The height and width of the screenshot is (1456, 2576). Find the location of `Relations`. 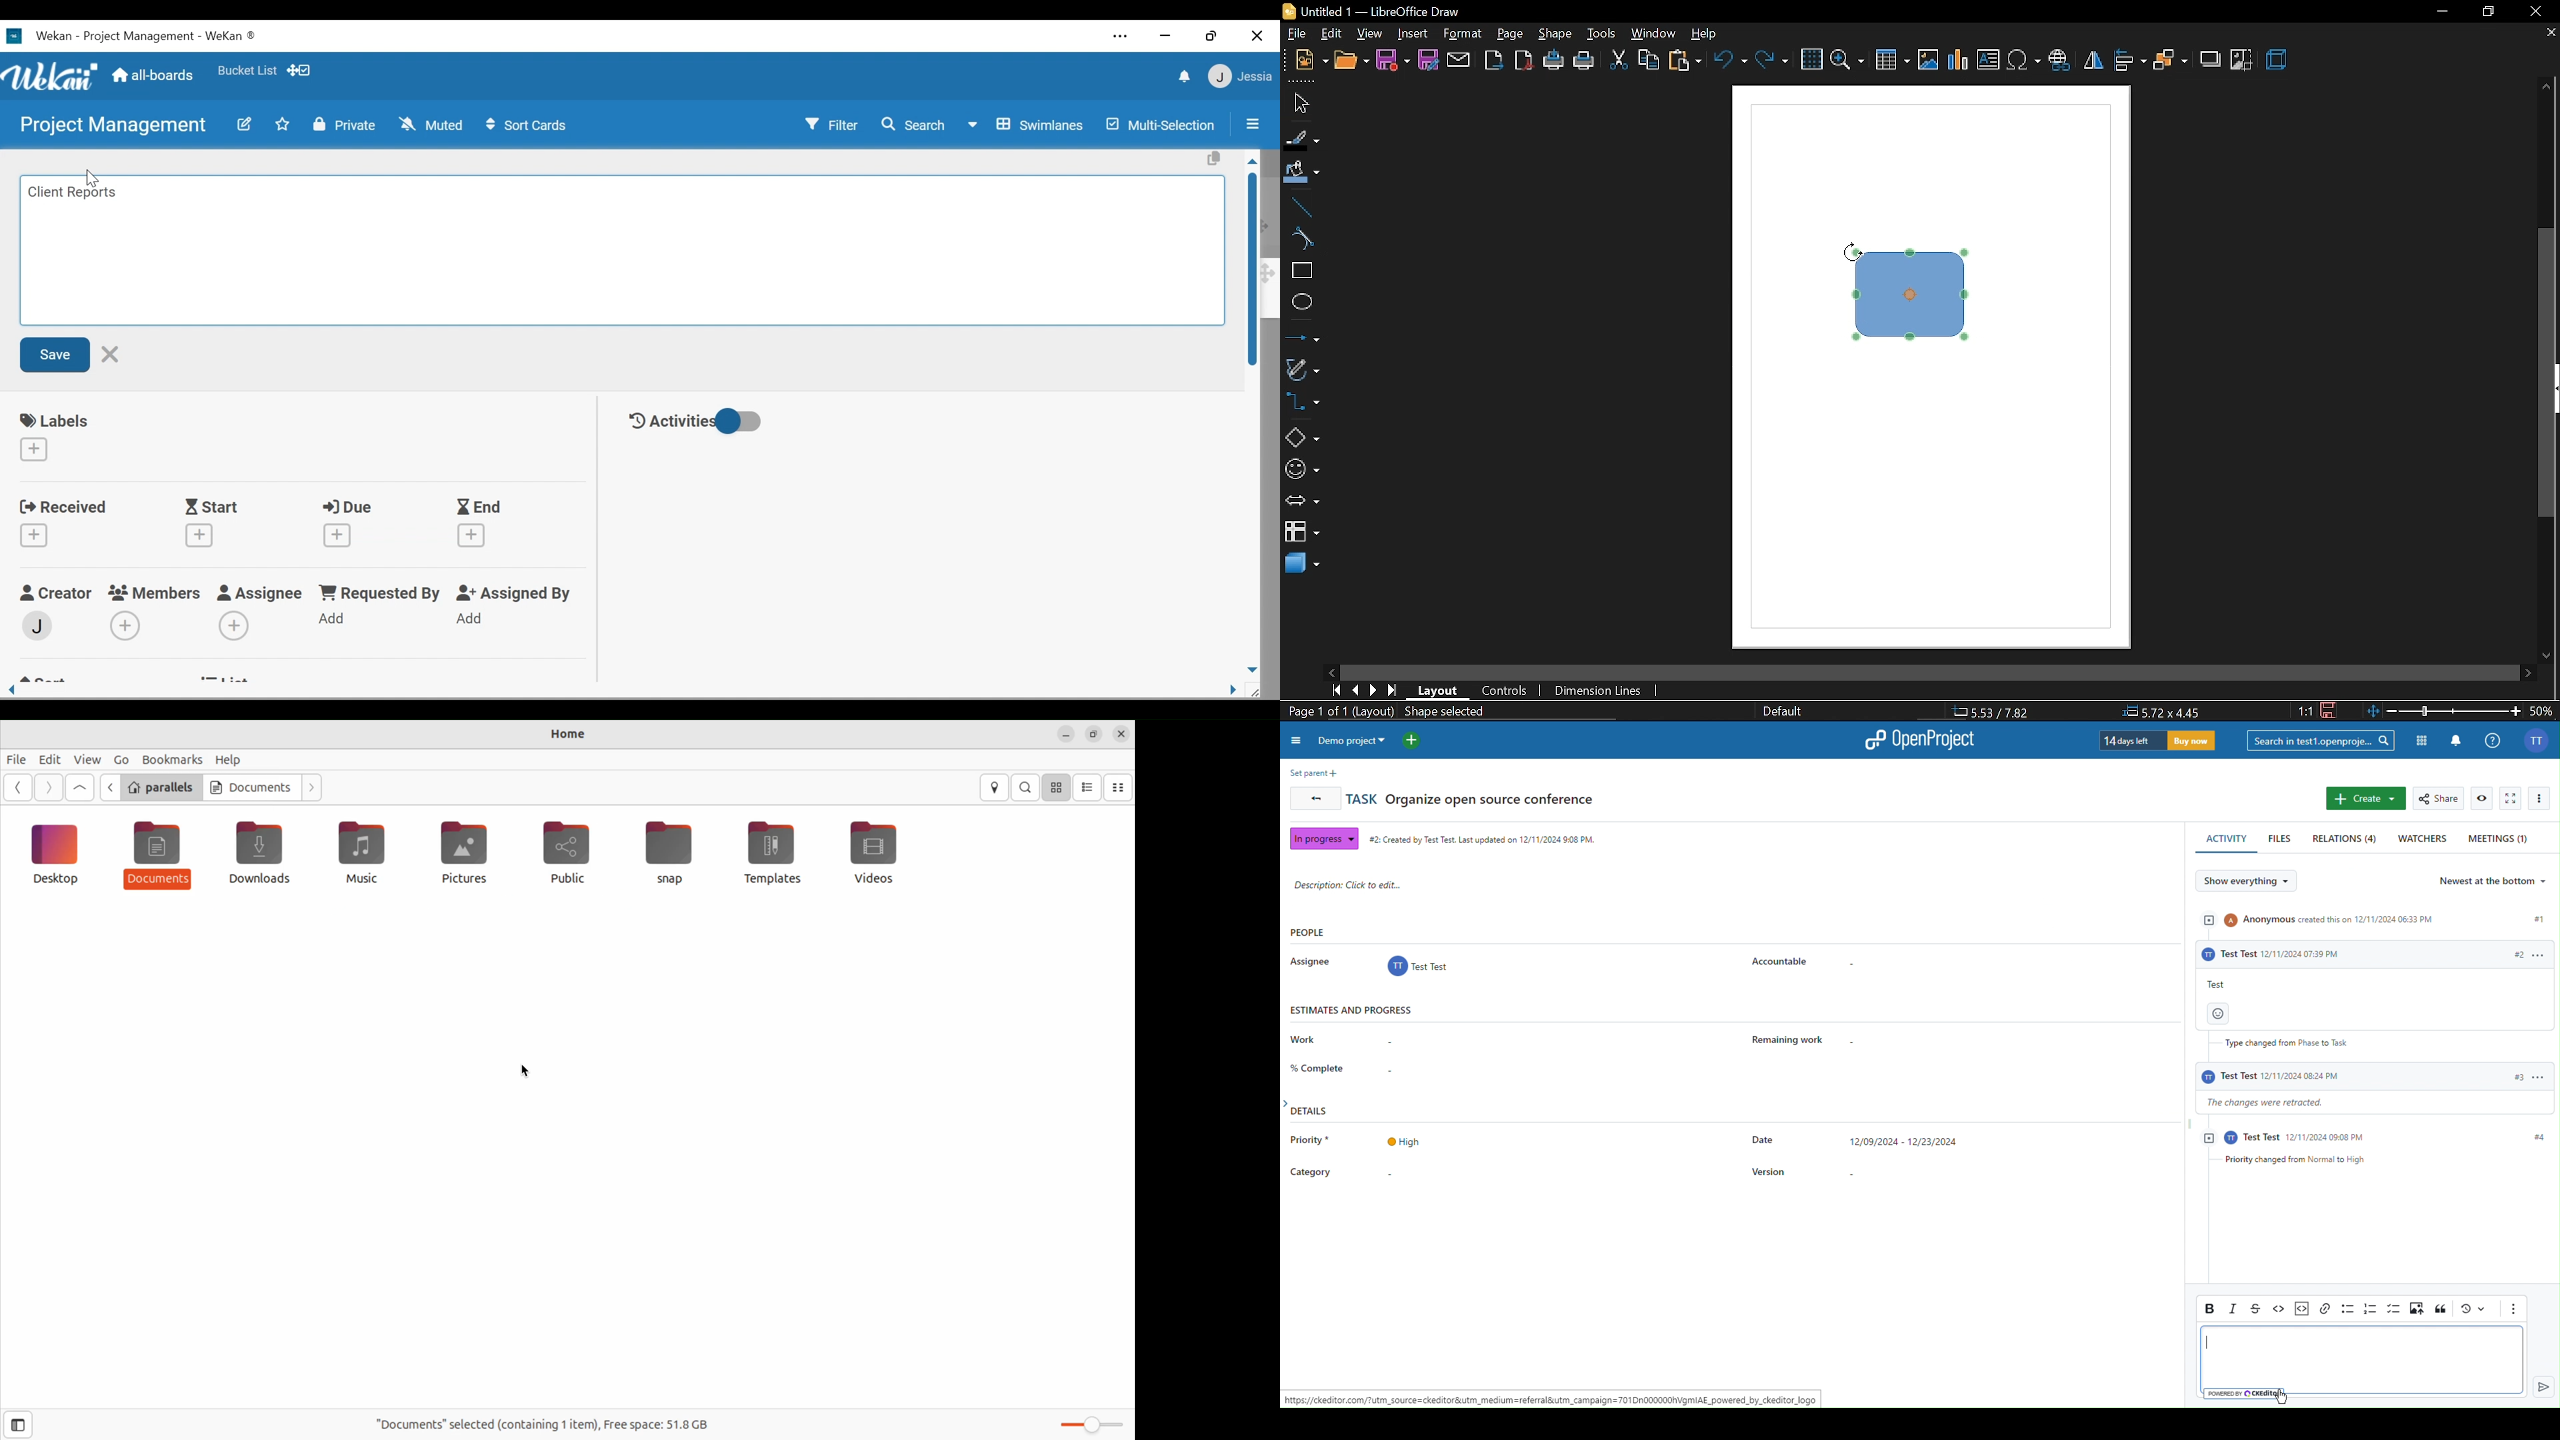

Relations is located at coordinates (2346, 839).